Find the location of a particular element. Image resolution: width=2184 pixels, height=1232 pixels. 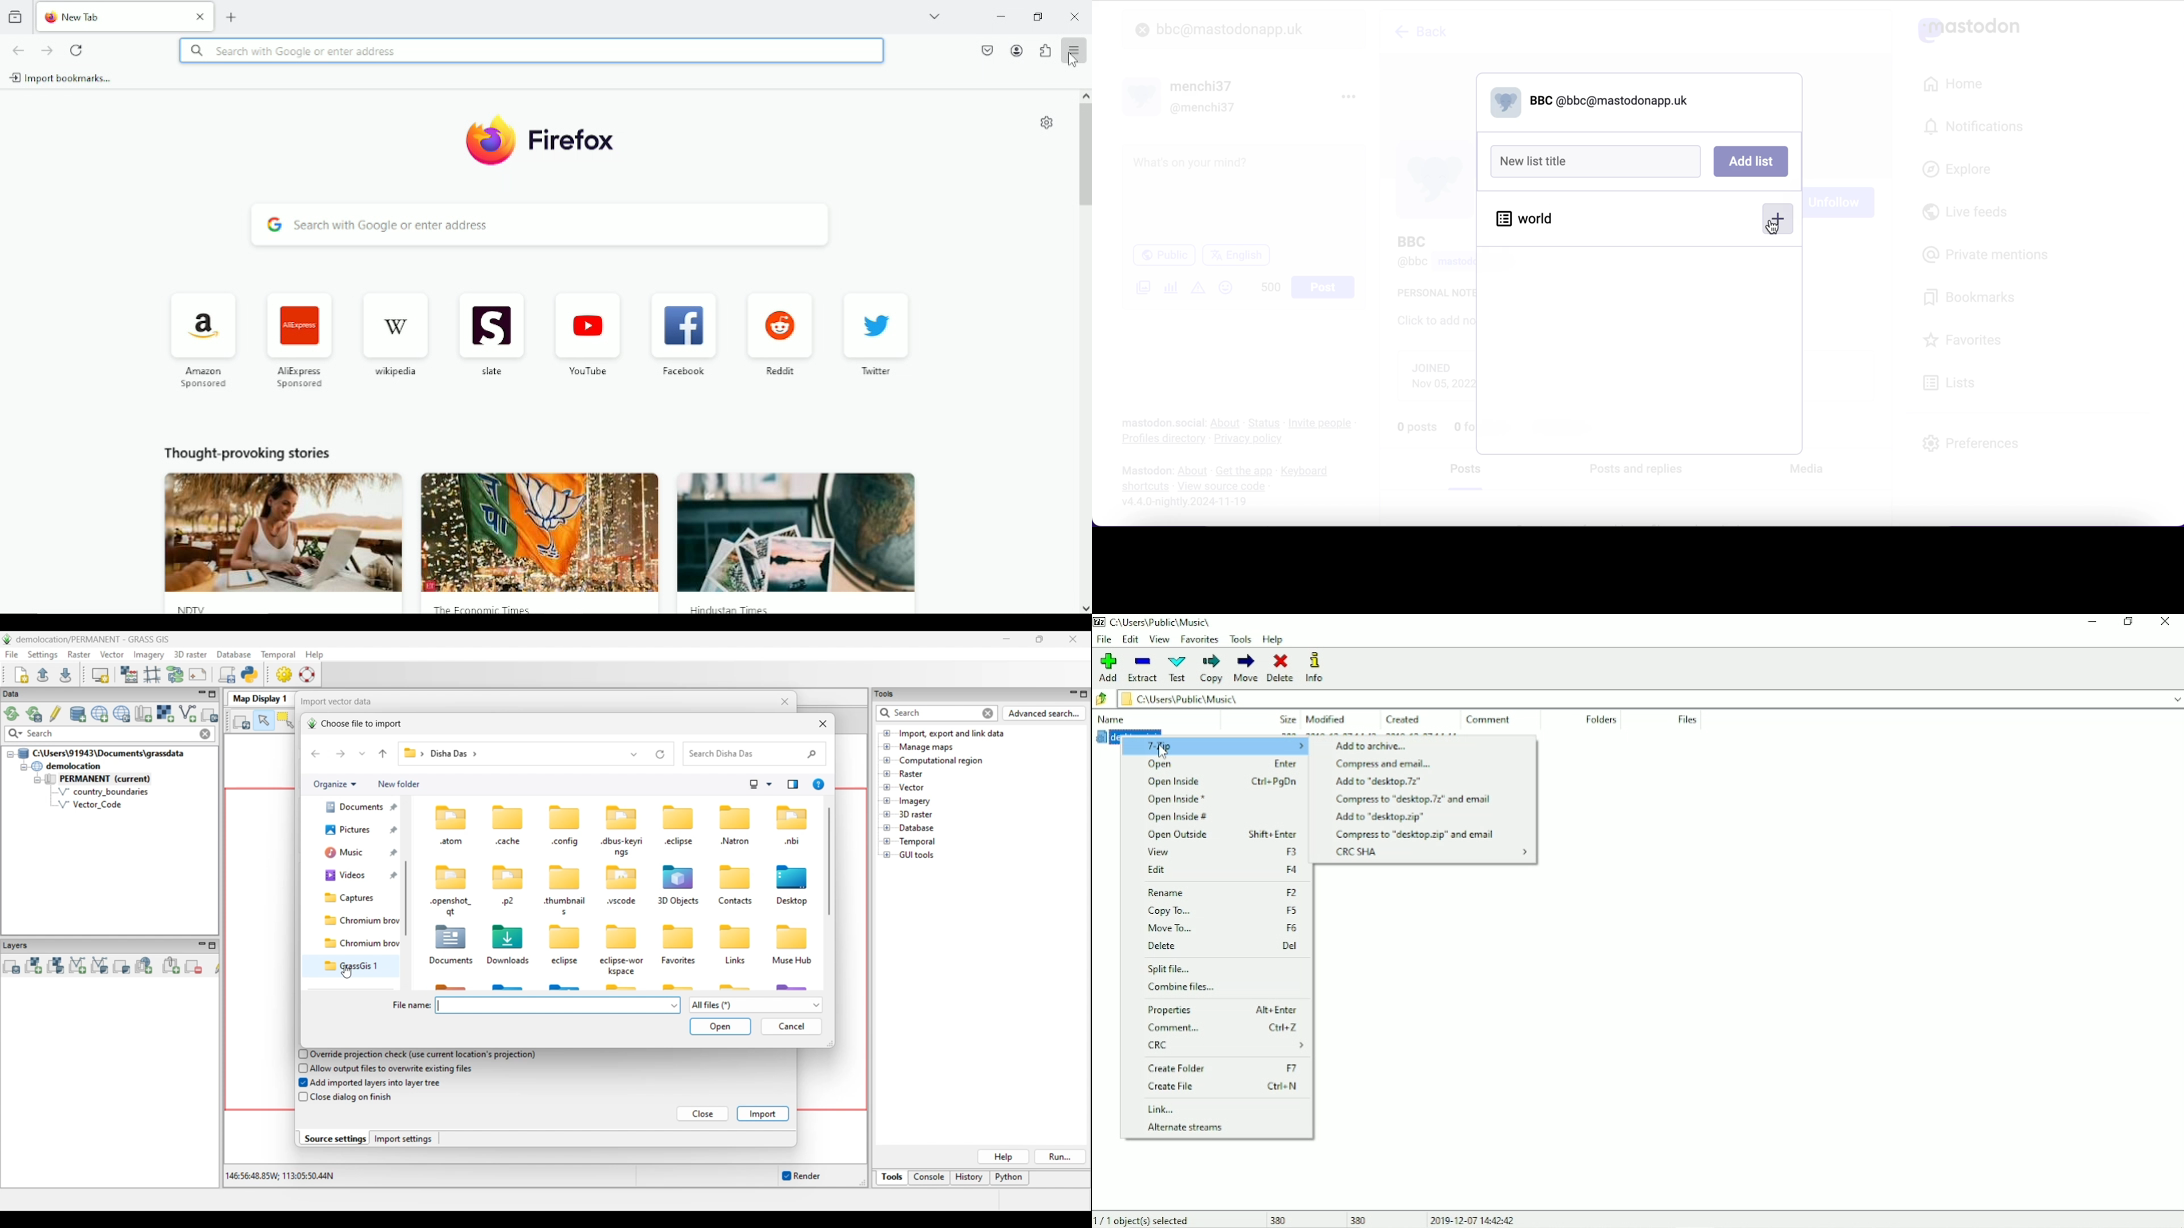

View is located at coordinates (1159, 640).